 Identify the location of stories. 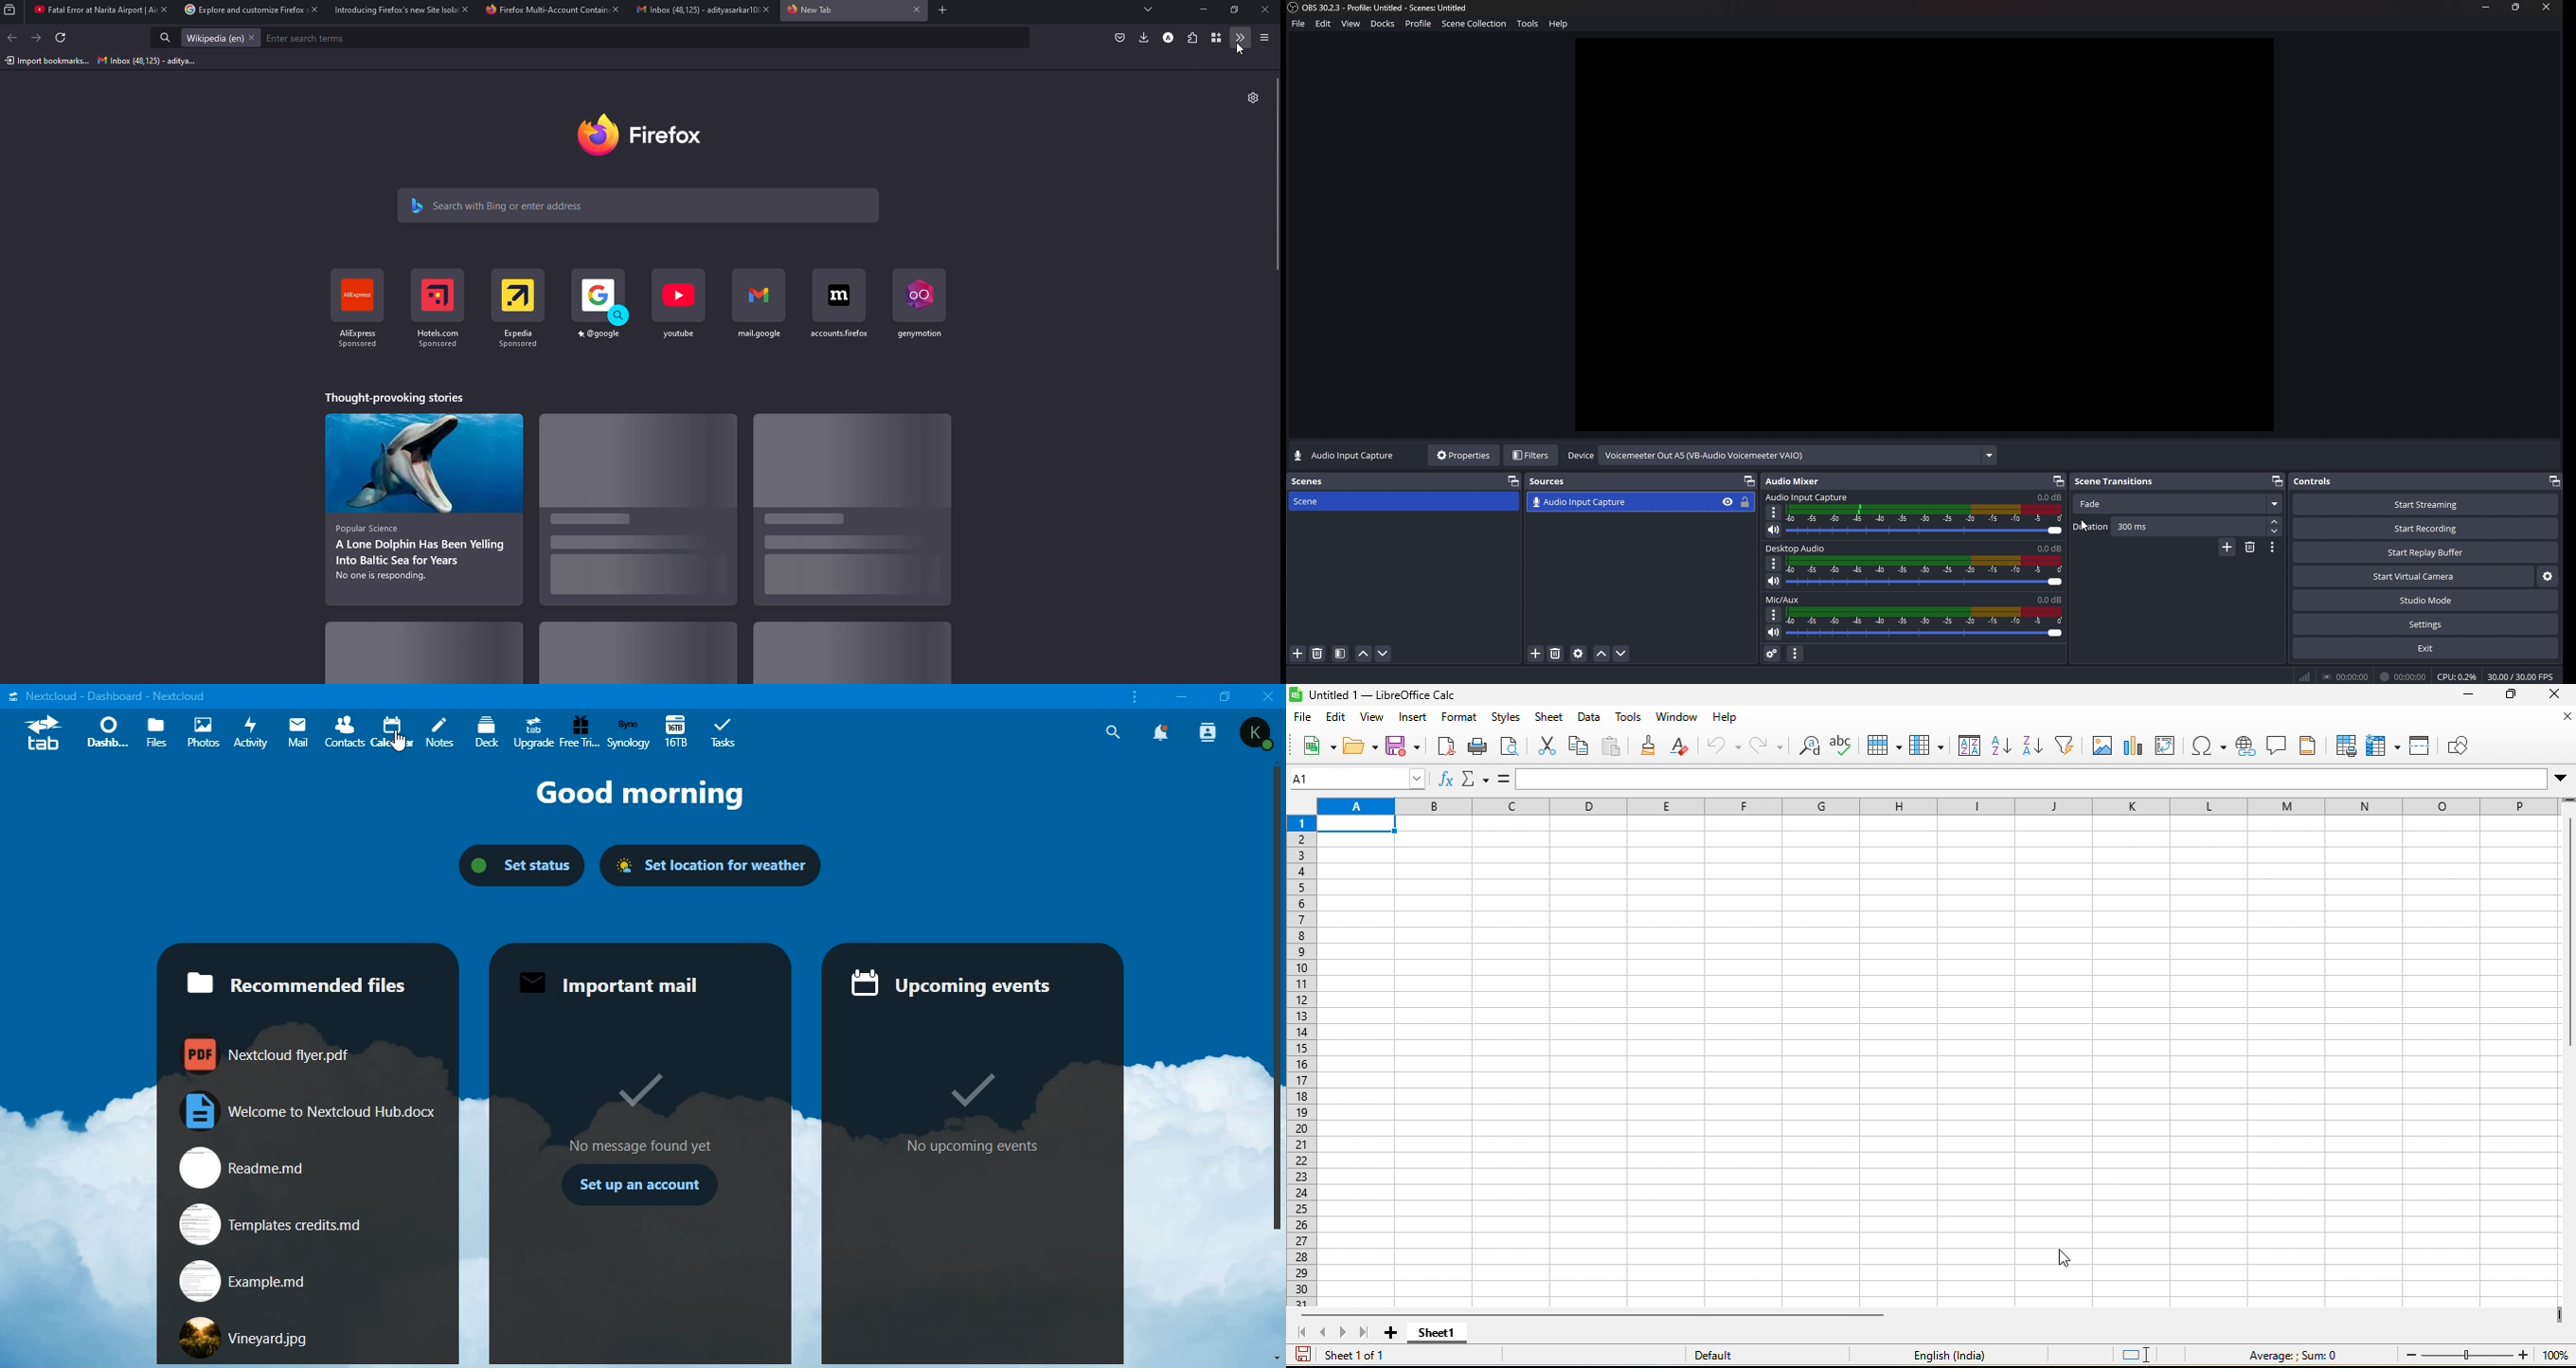
(393, 397).